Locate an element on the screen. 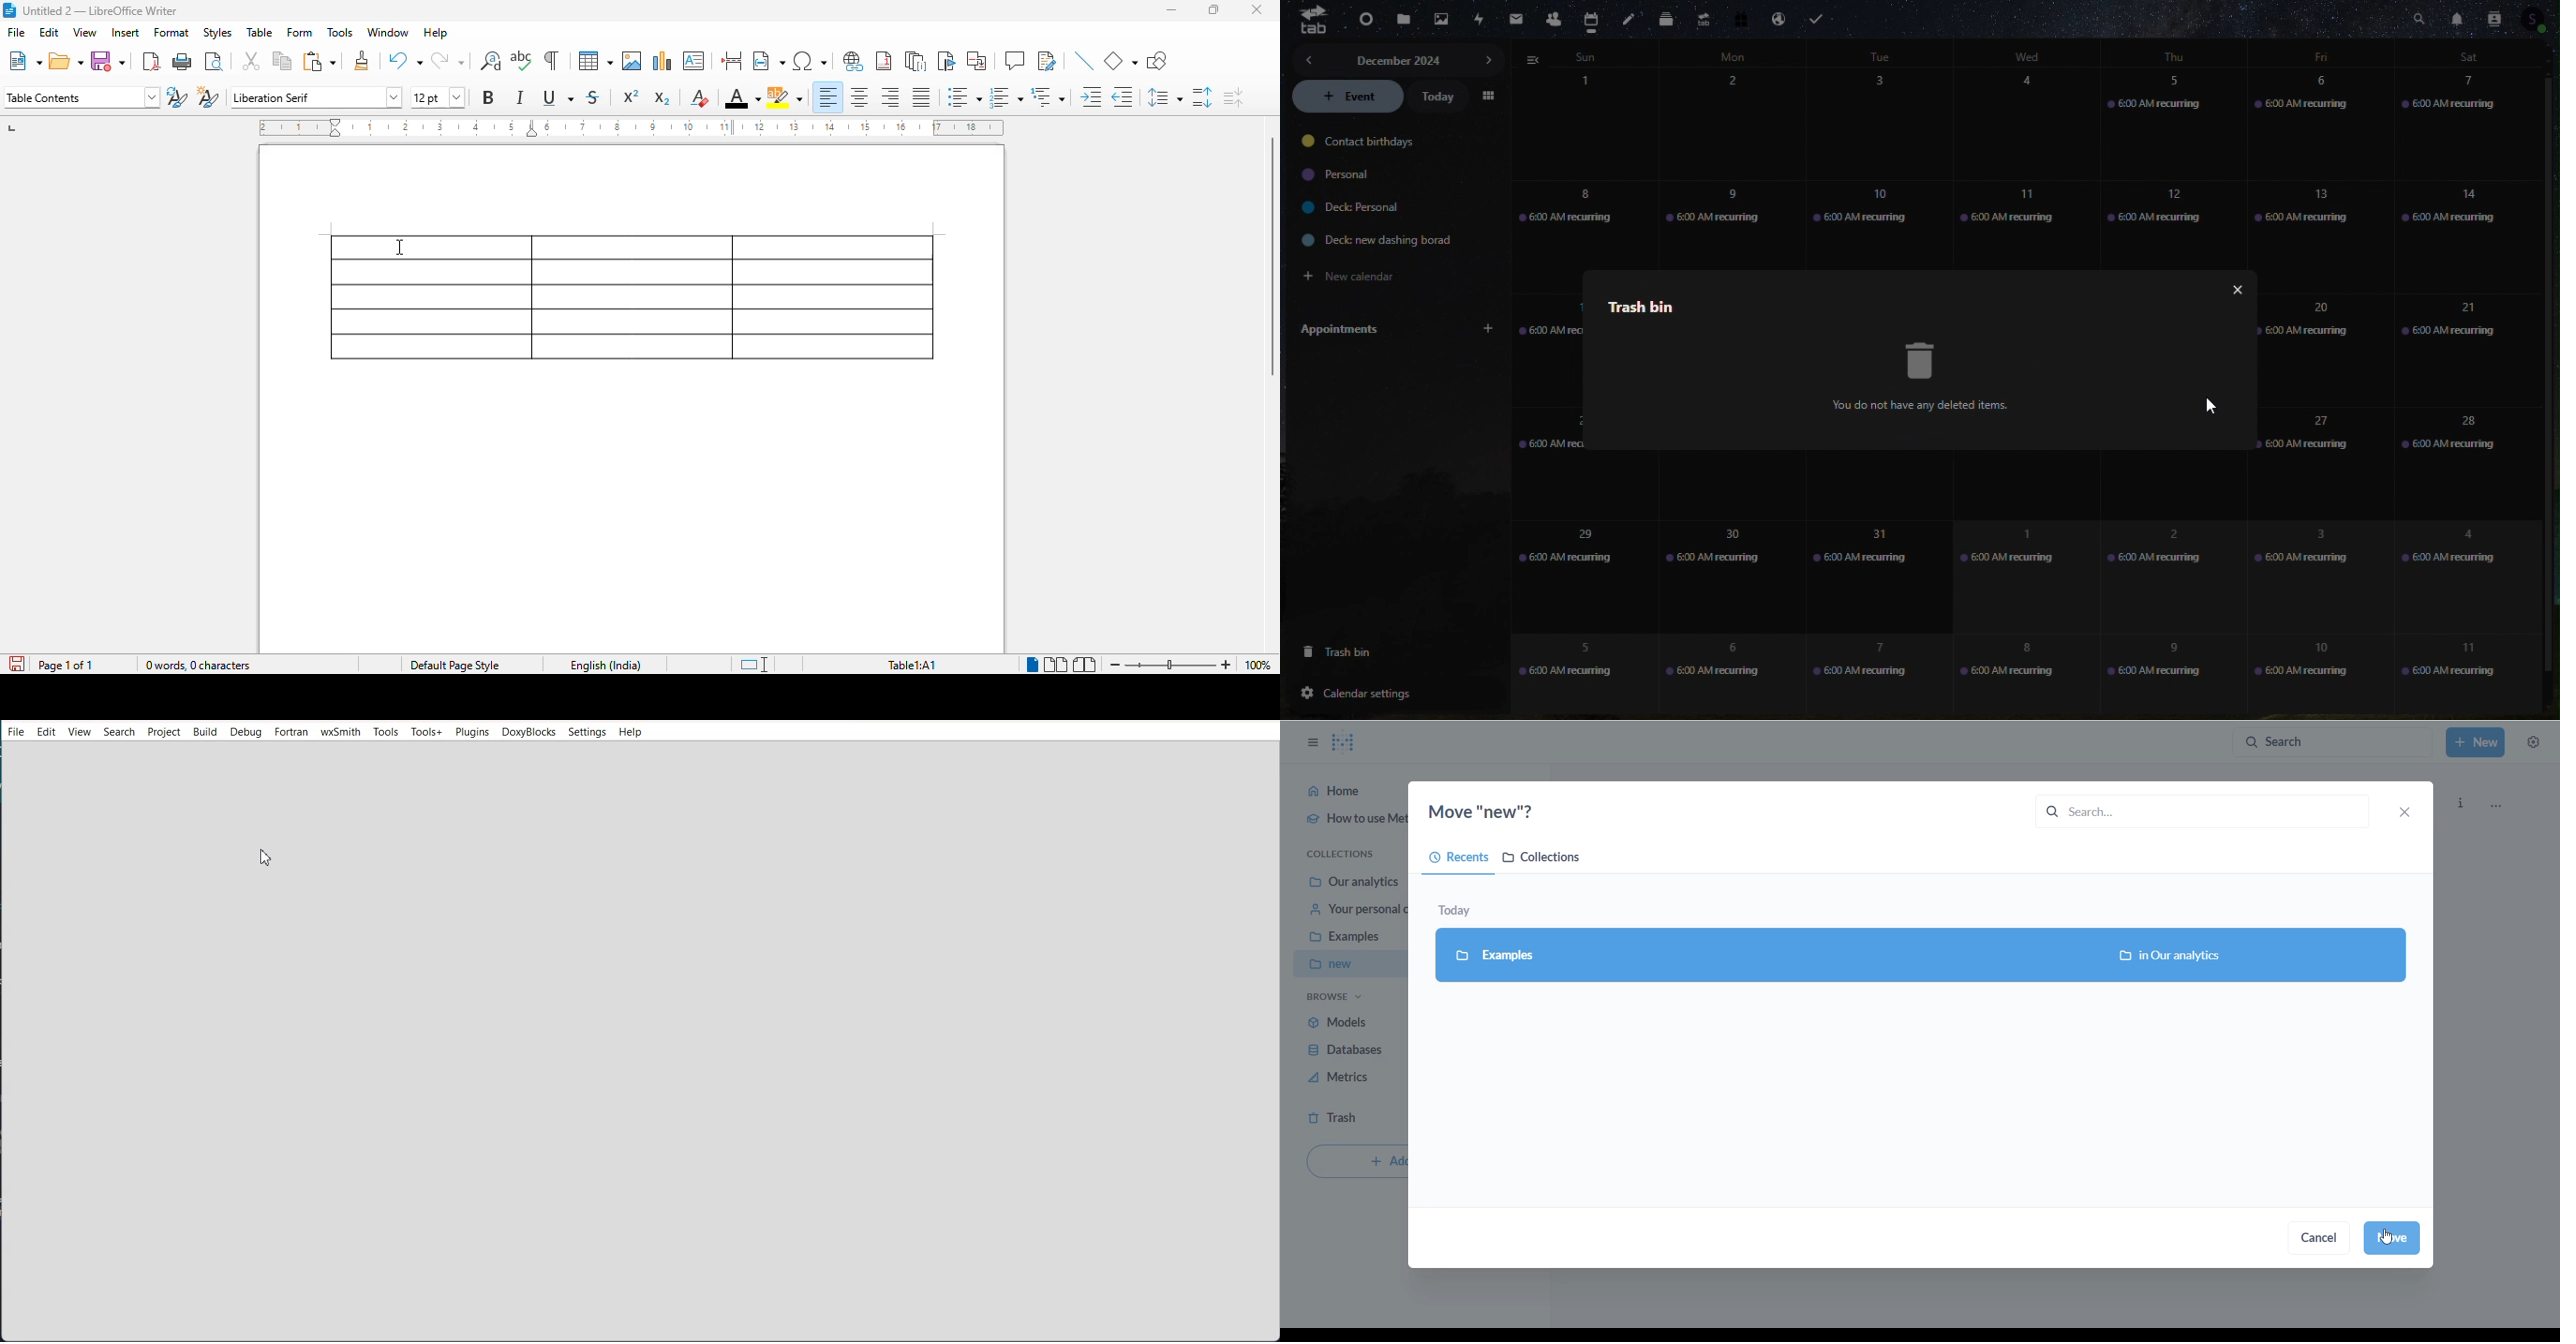 This screenshot has width=2576, height=1344. italic is located at coordinates (519, 97).